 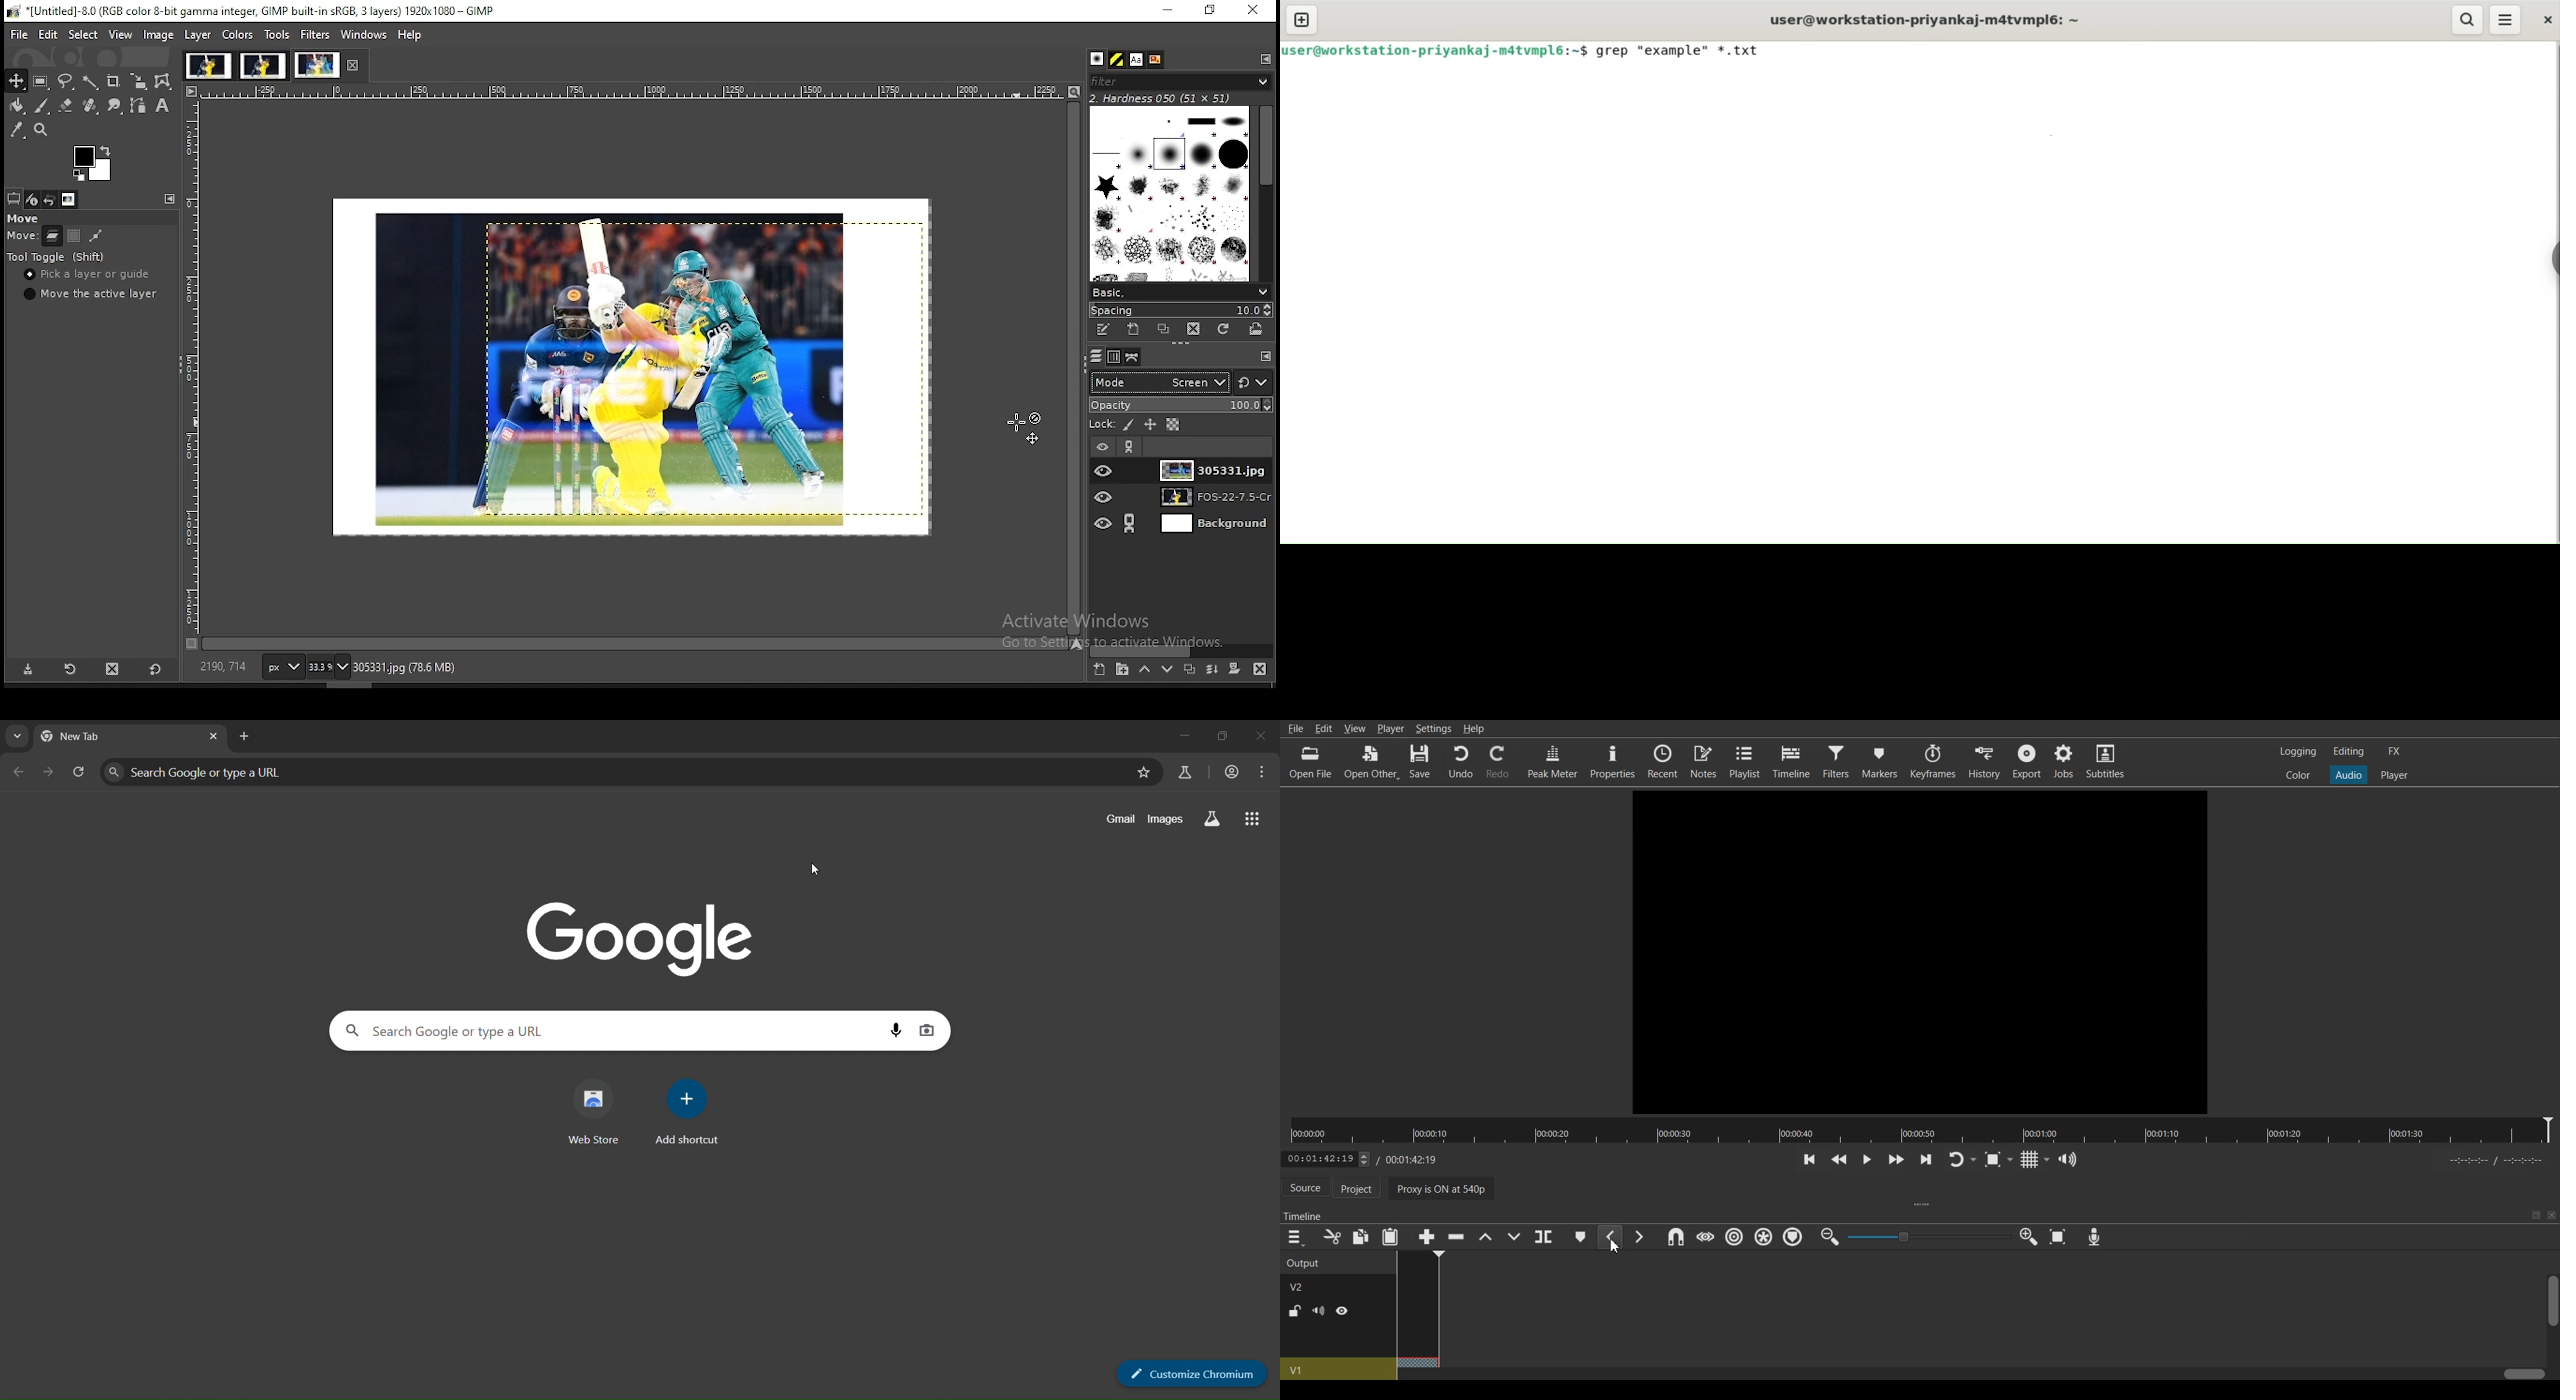 I want to click on Lock, so click(x=1295, y=1311).